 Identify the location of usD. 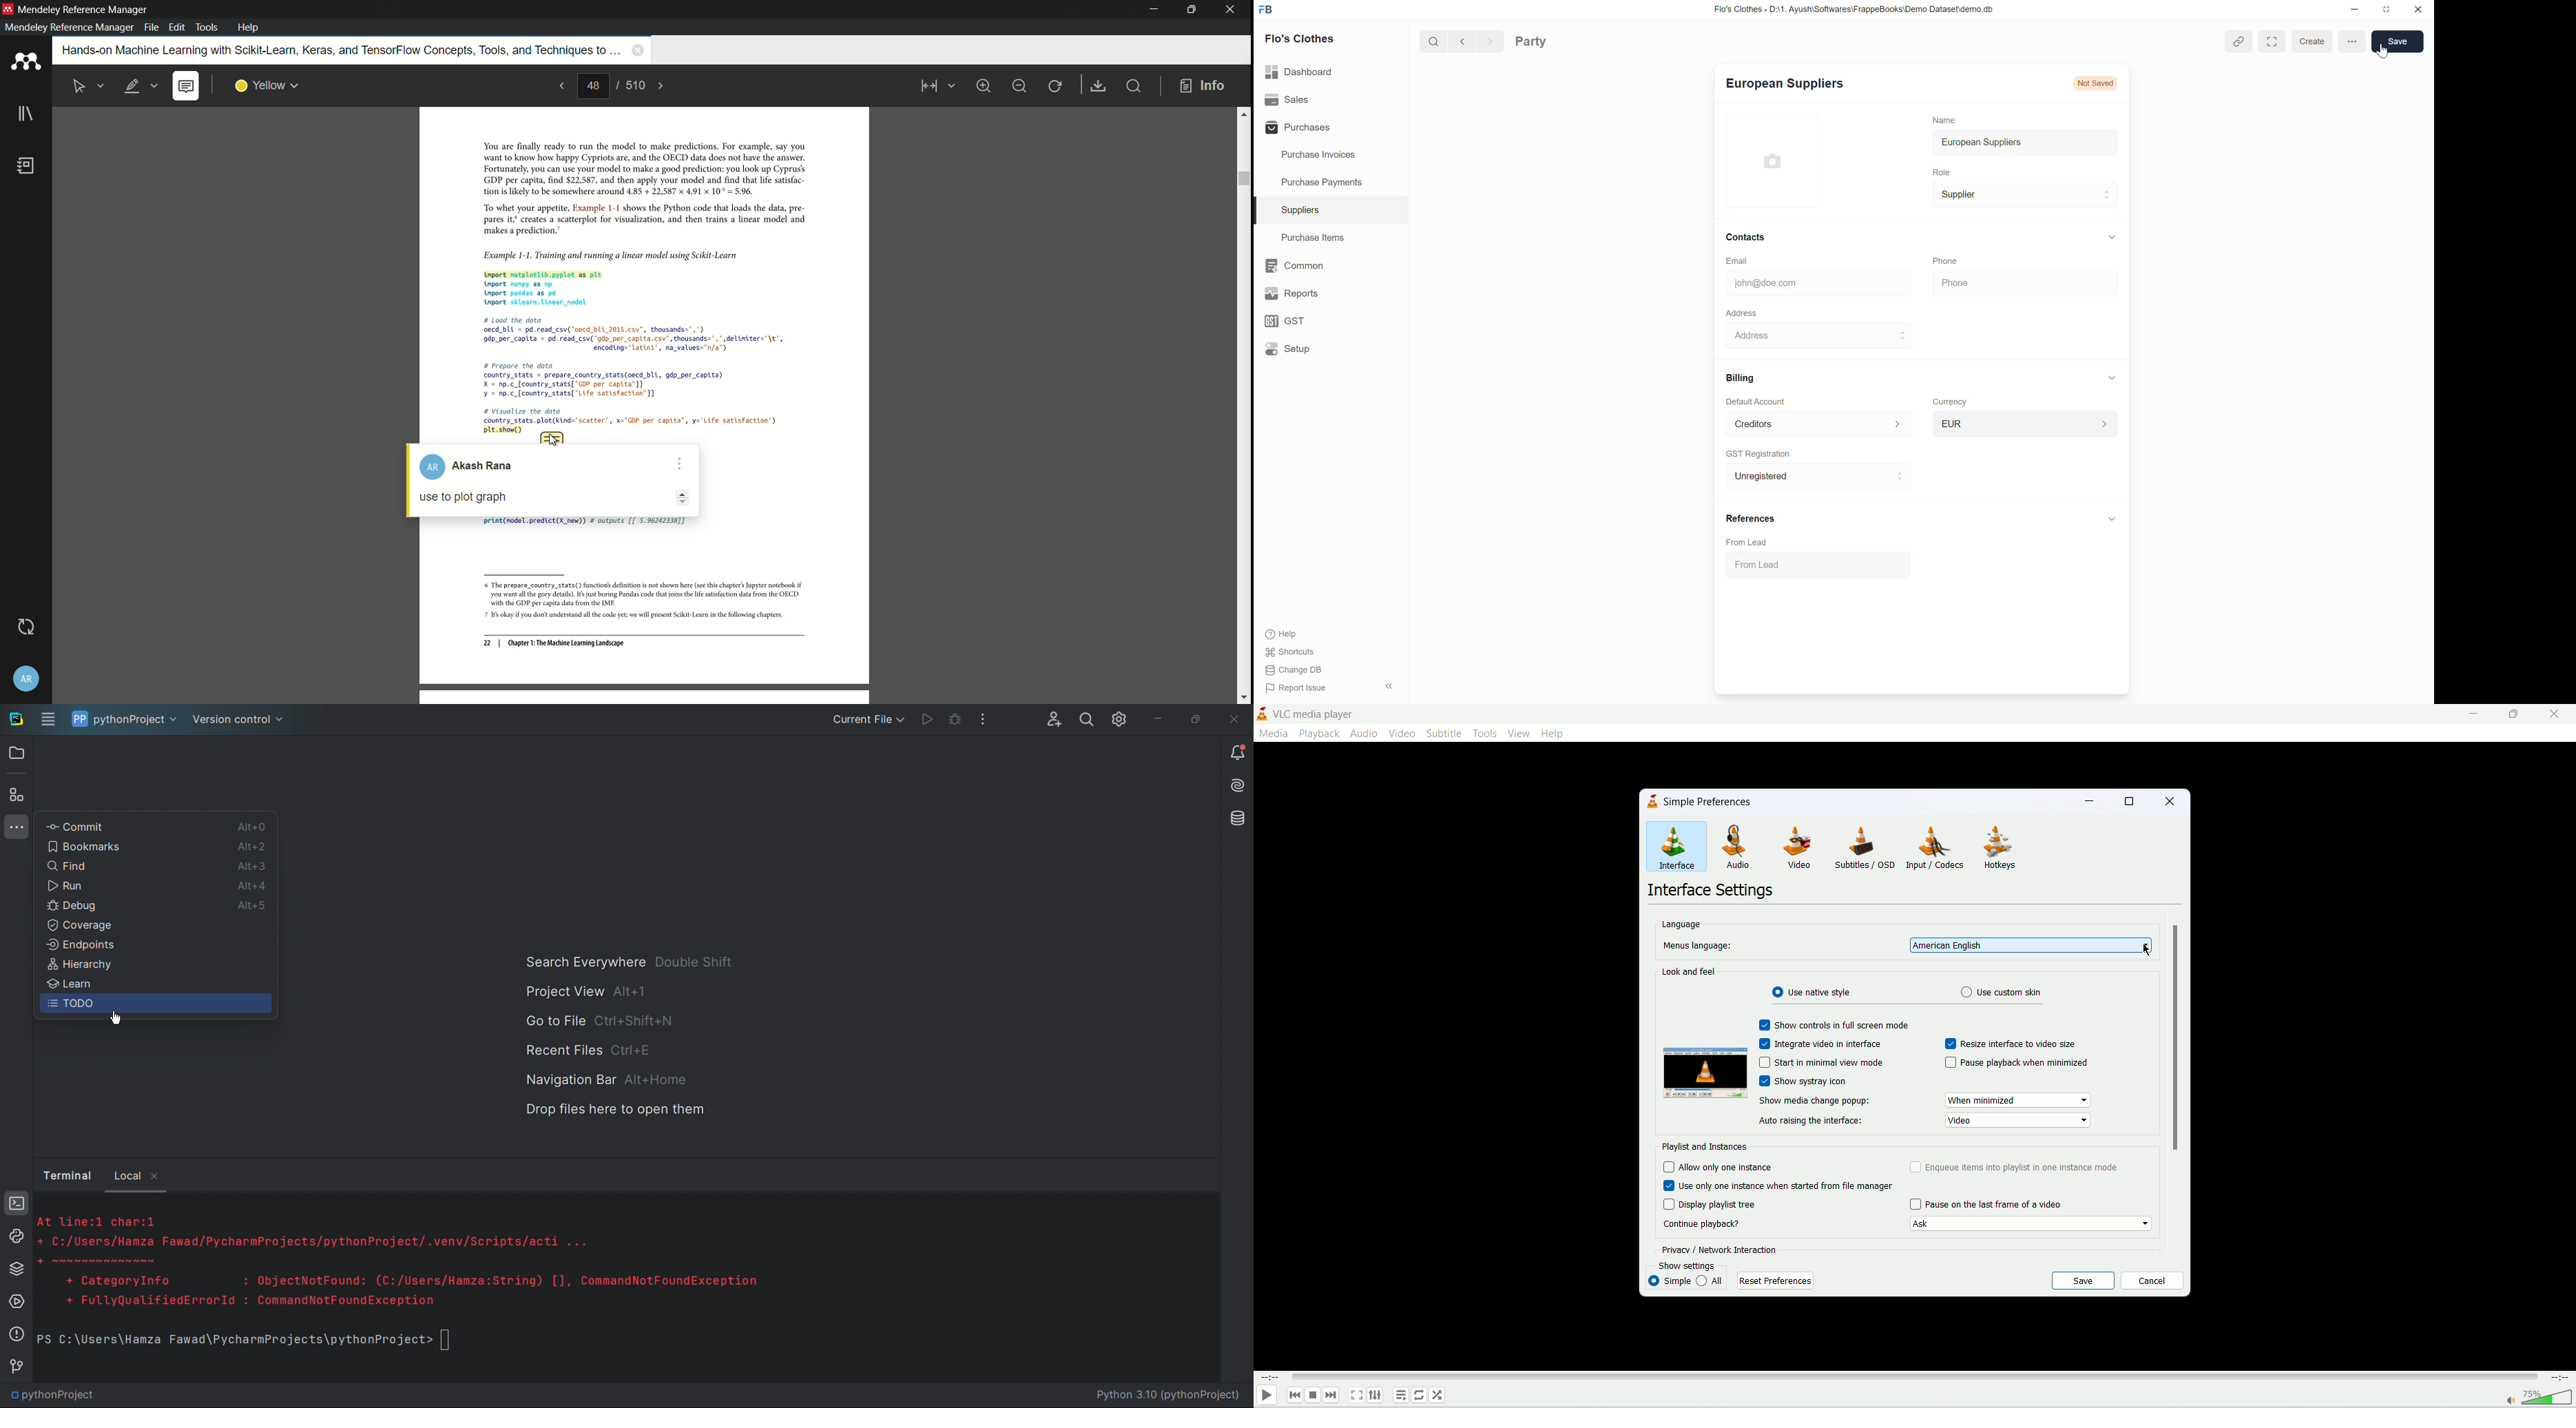
(1952, 422).